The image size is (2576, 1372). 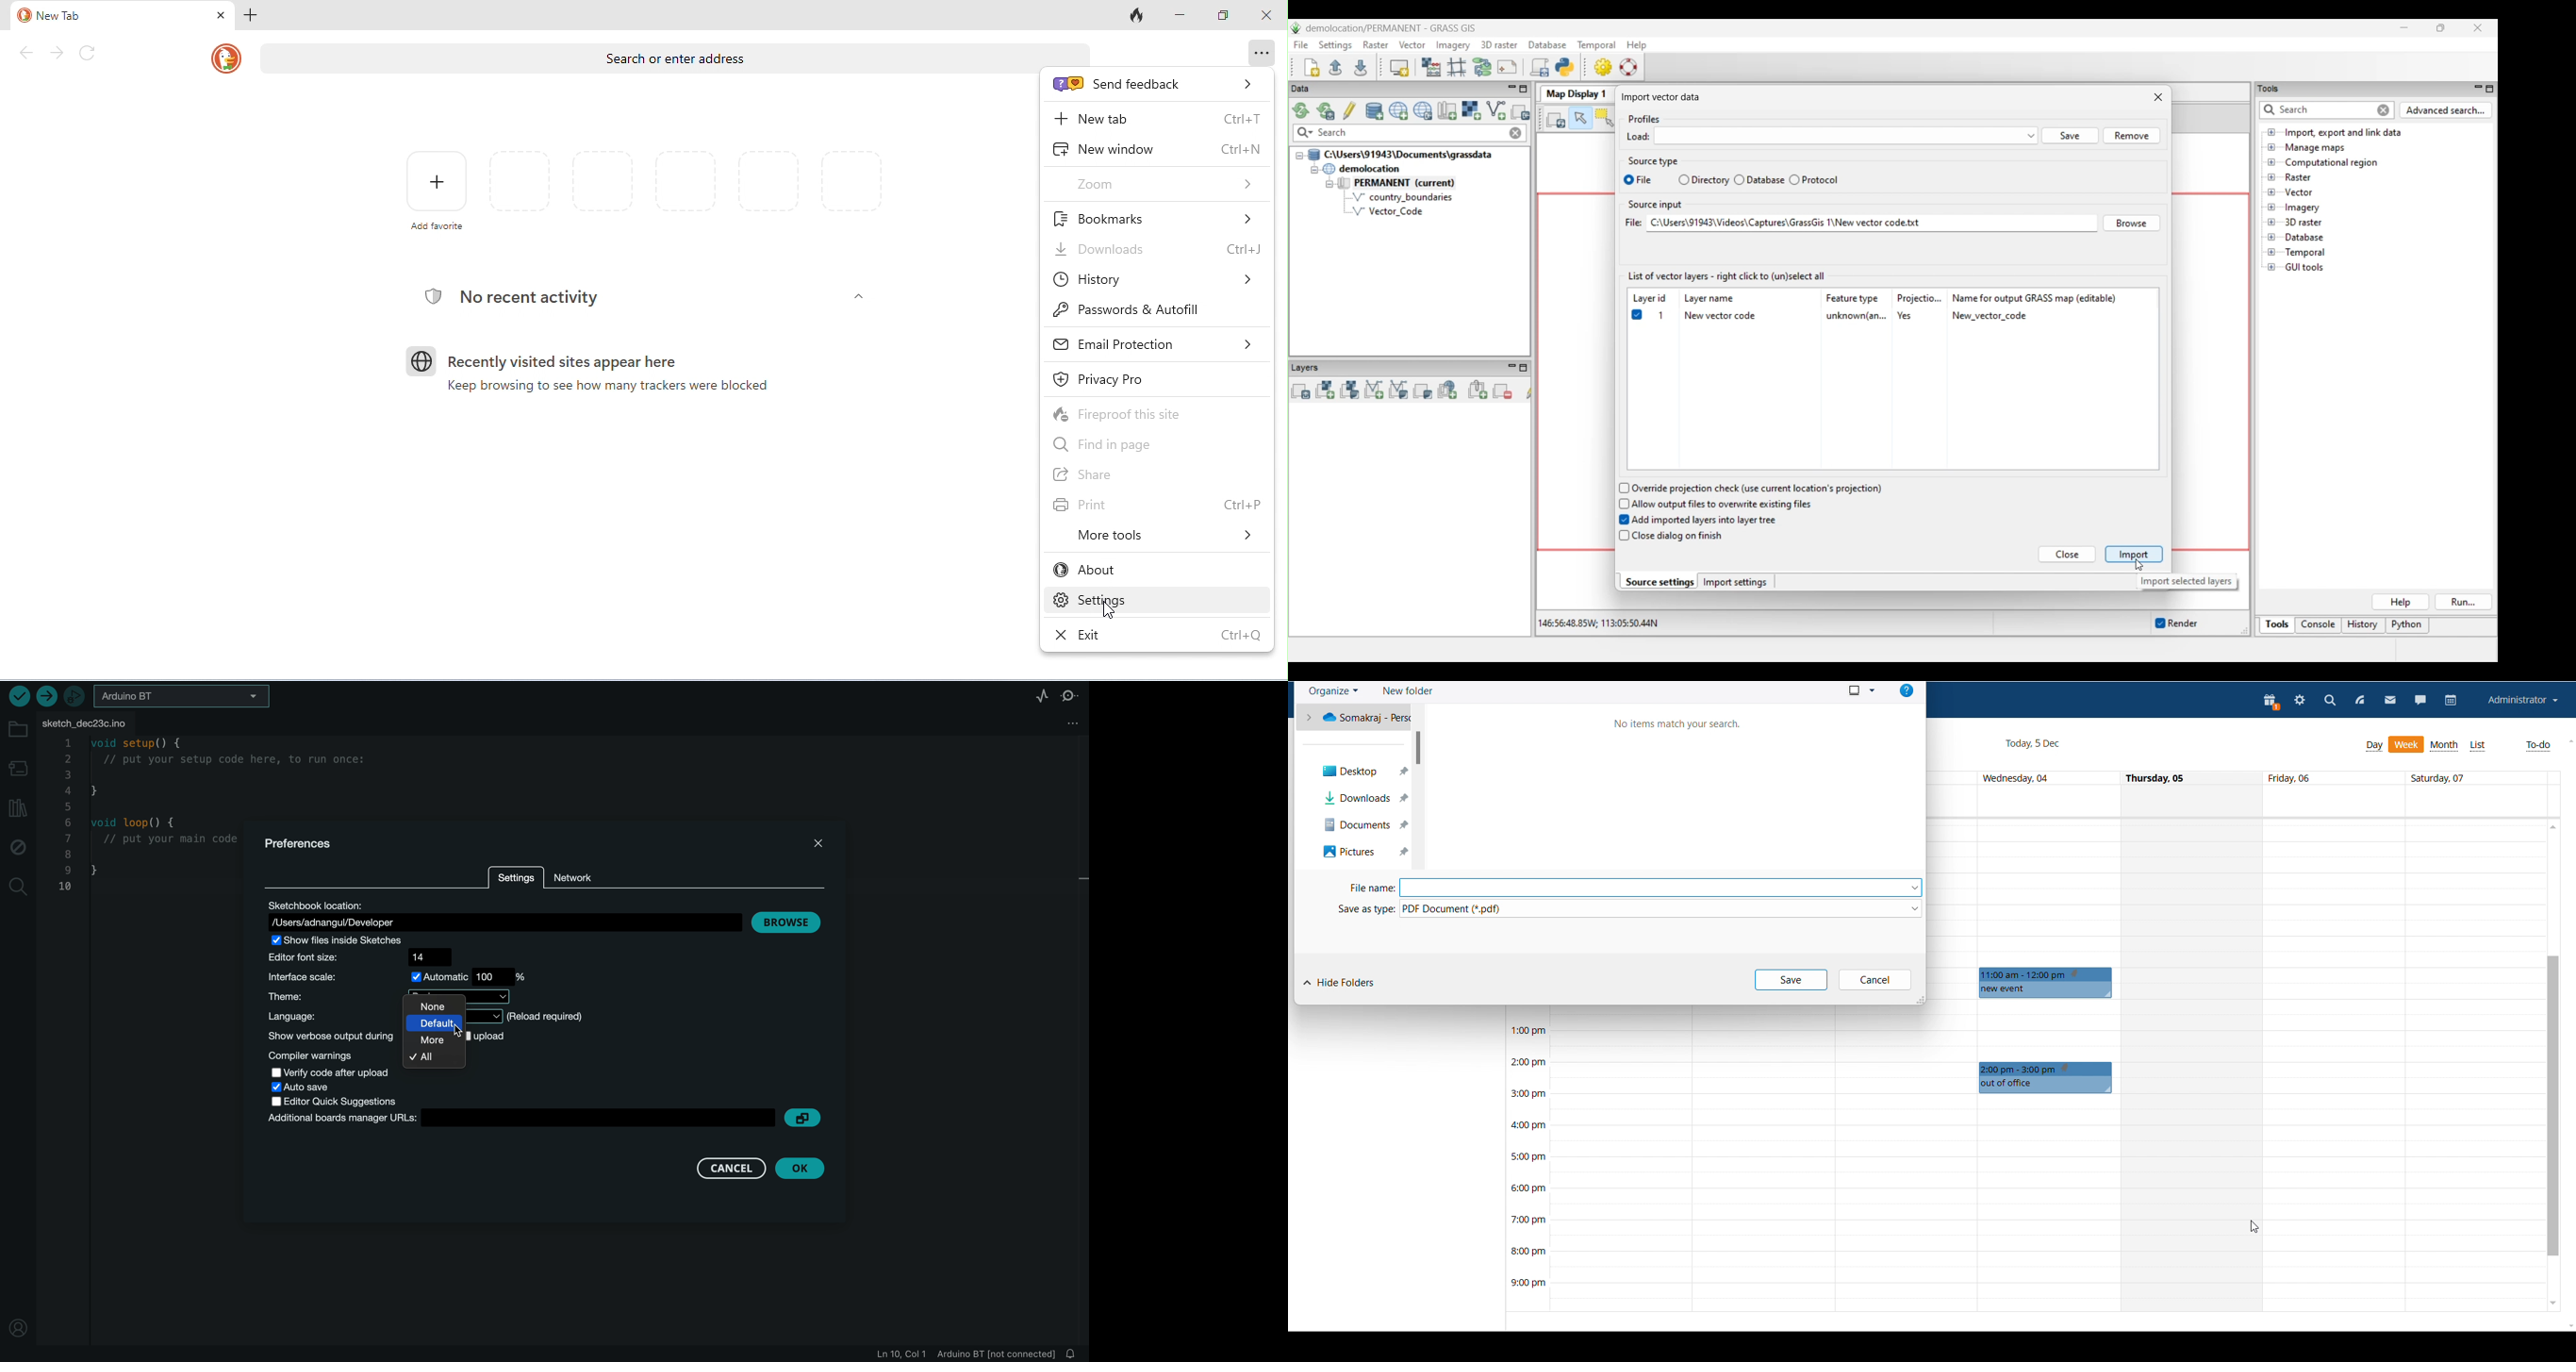 I want to click on fireproof this site, so click(x=1158, y=411).